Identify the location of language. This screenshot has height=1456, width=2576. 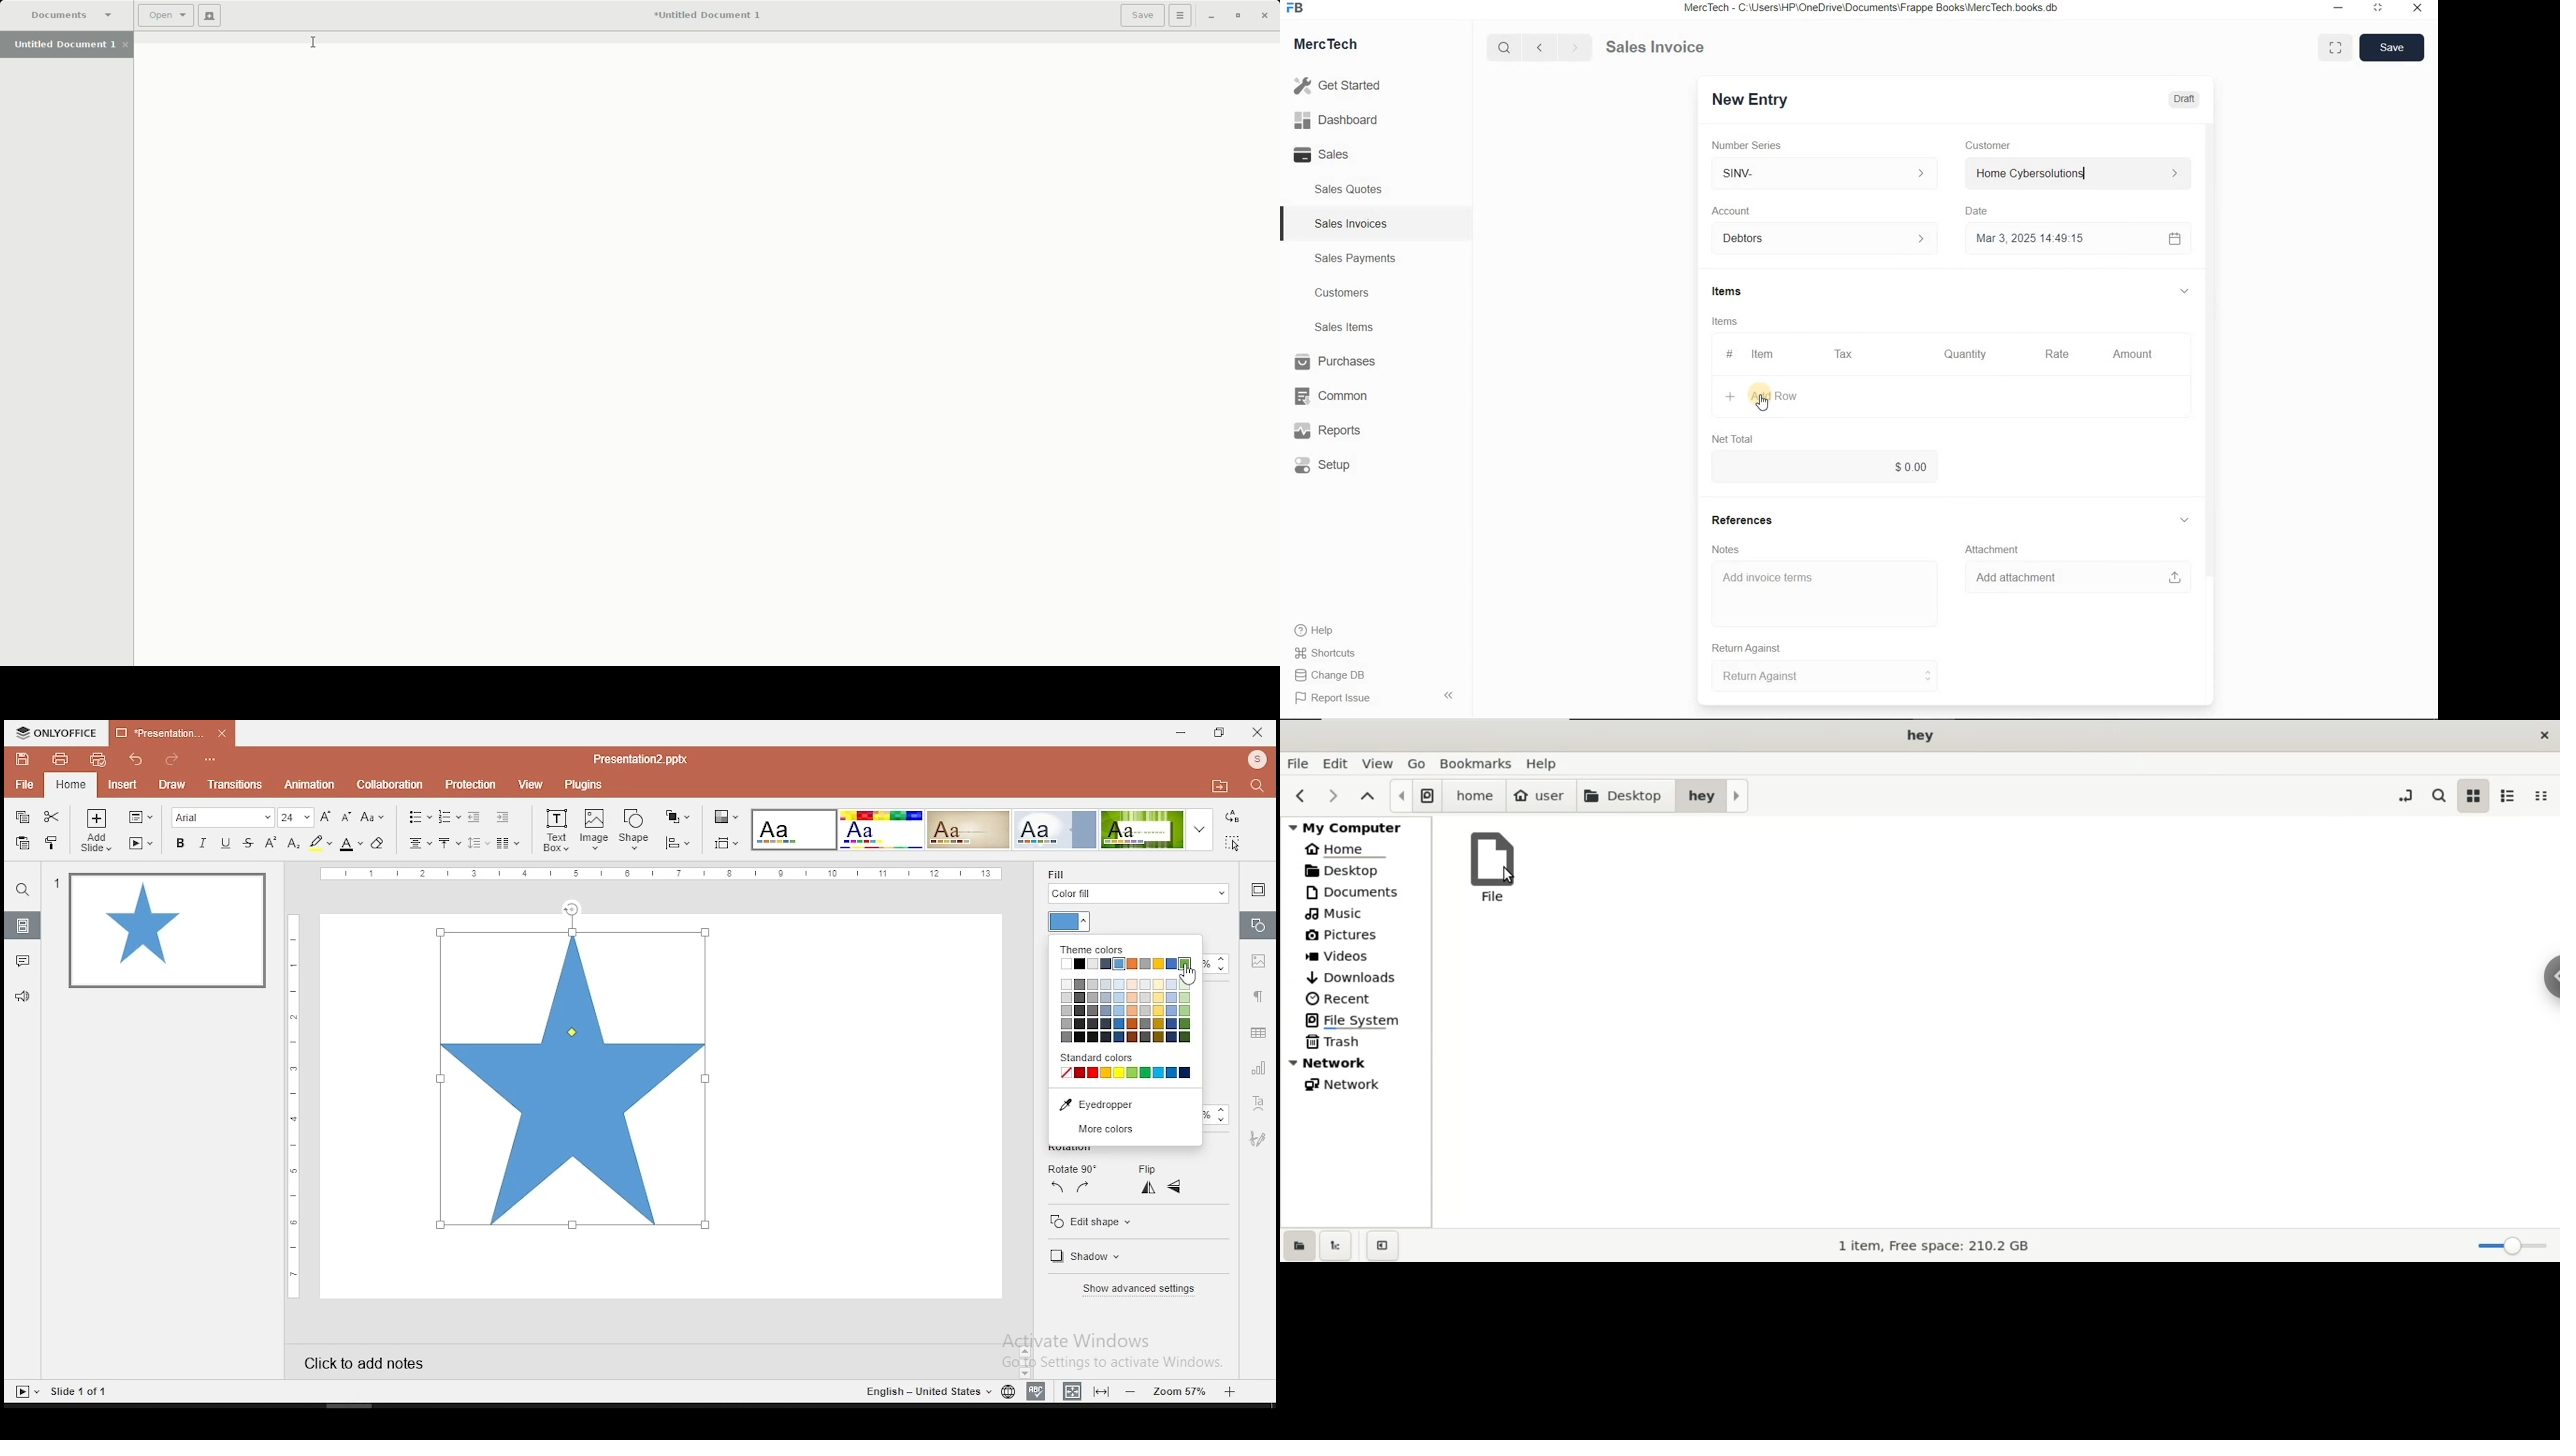
(1008, 1394).